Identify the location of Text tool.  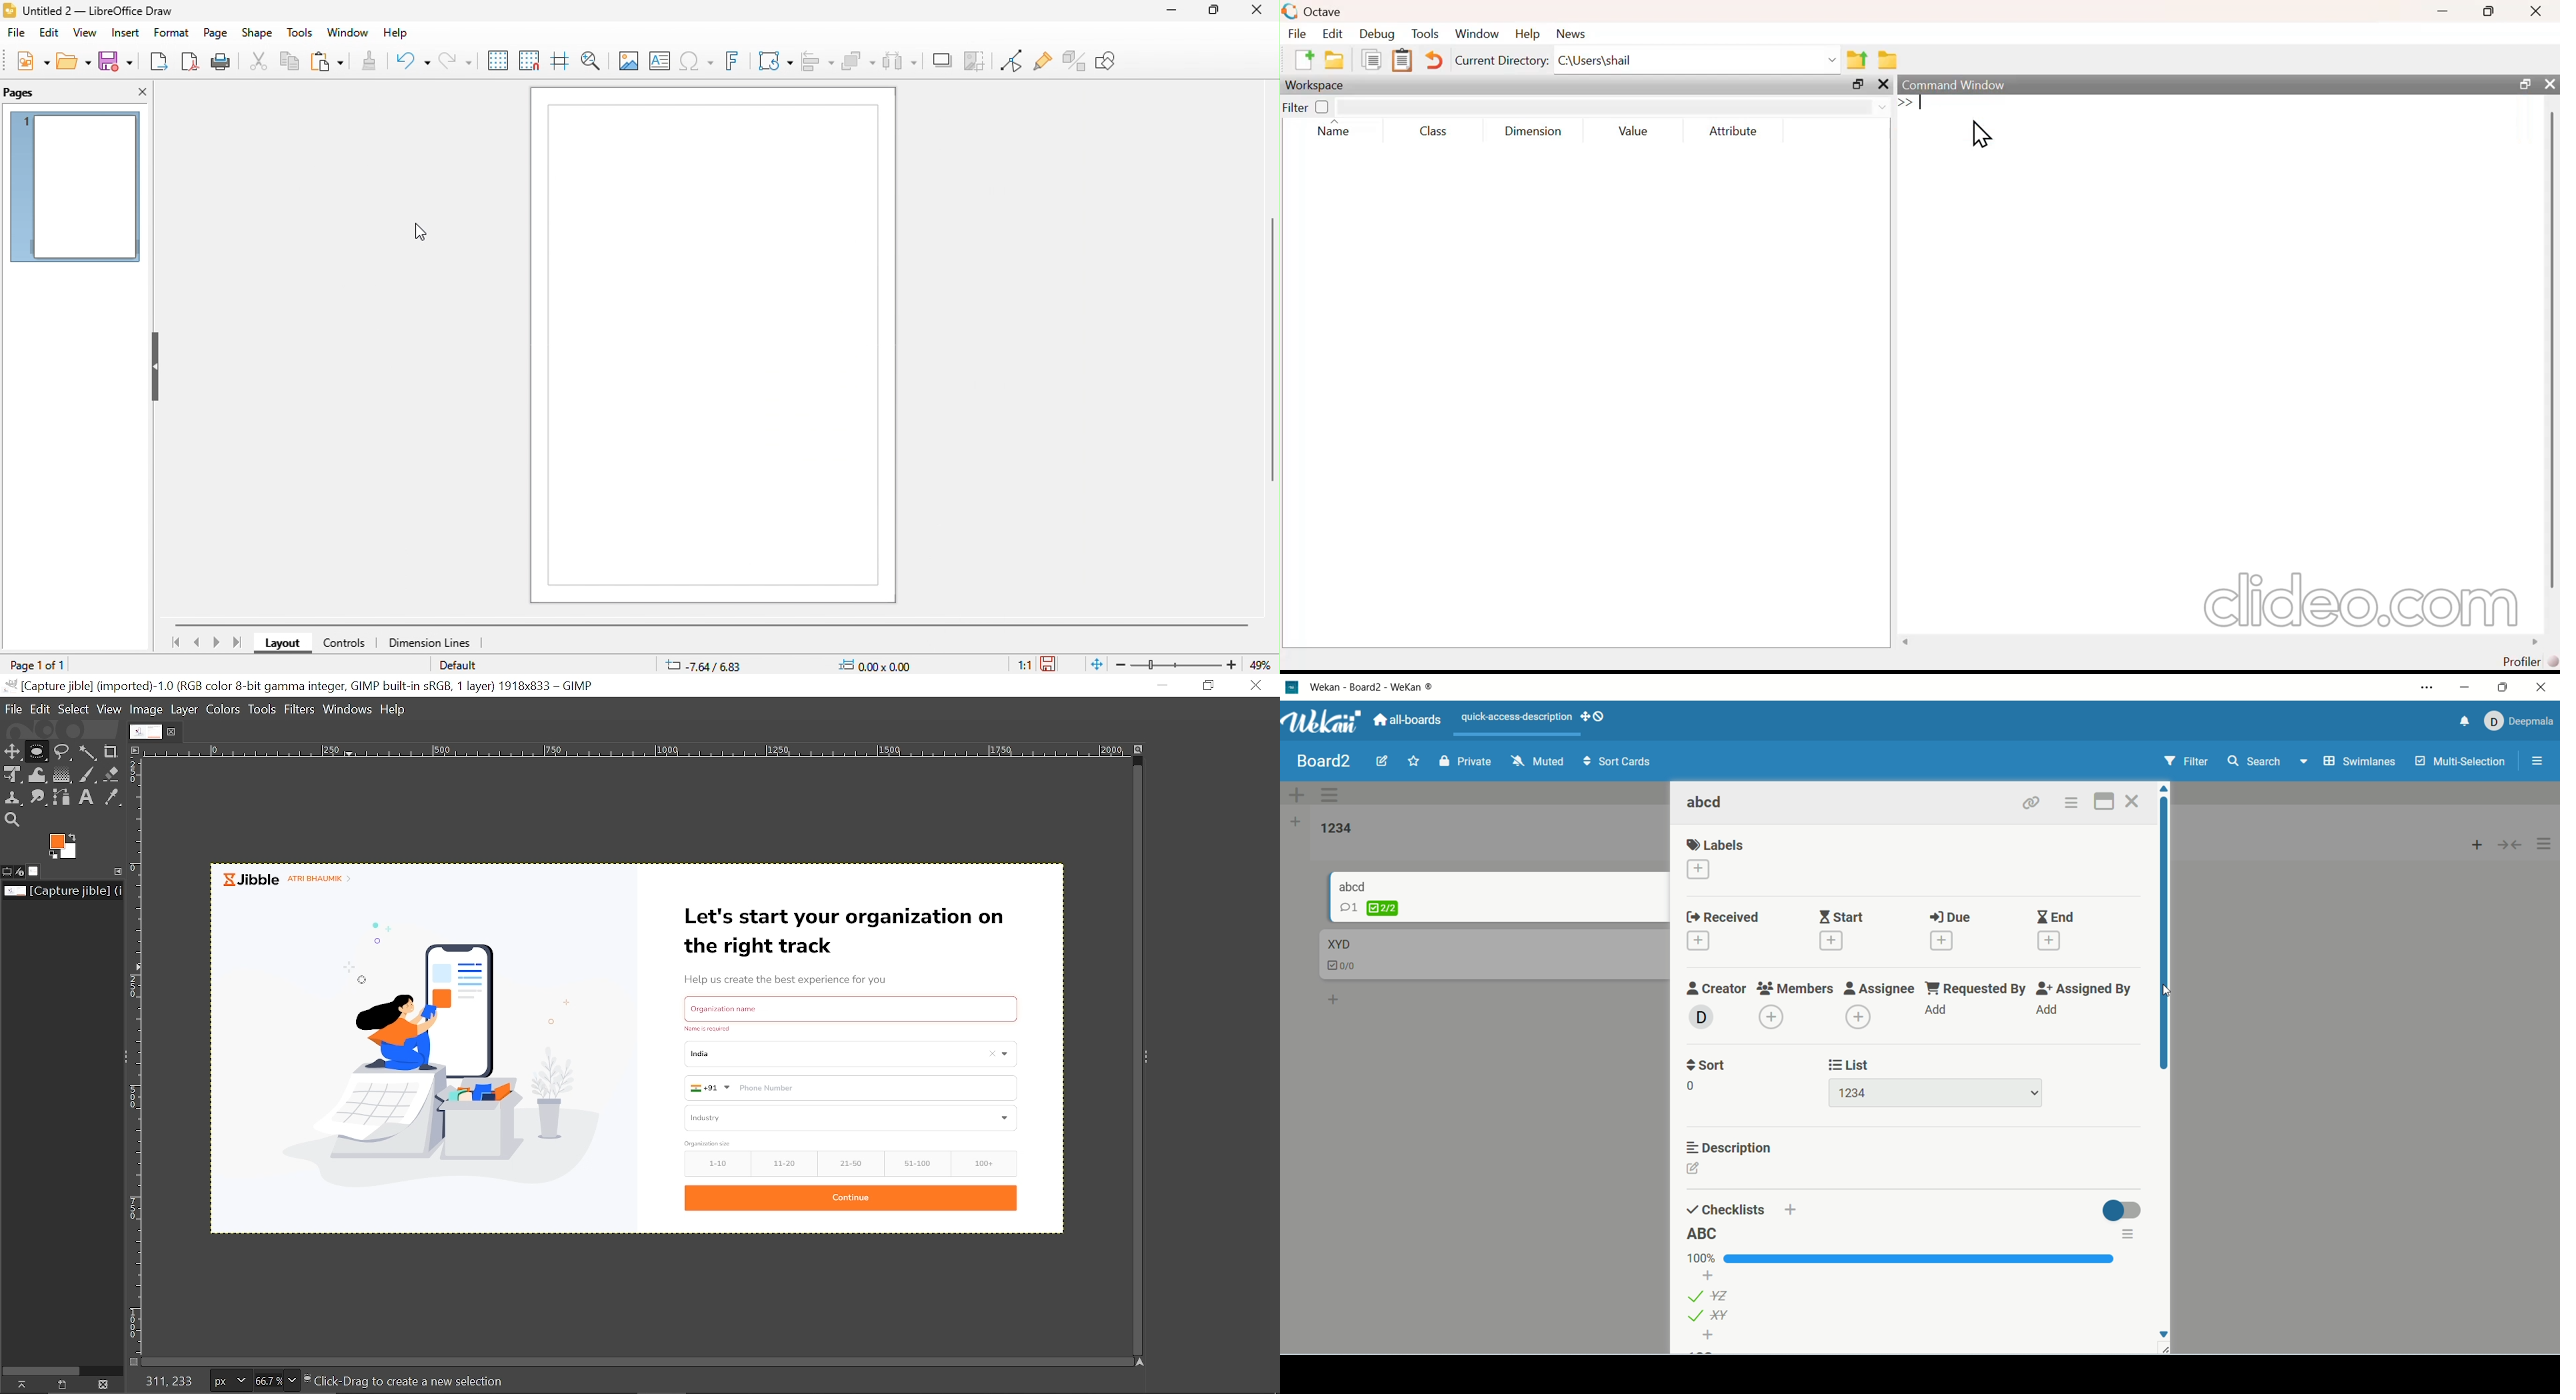
(87, 797).